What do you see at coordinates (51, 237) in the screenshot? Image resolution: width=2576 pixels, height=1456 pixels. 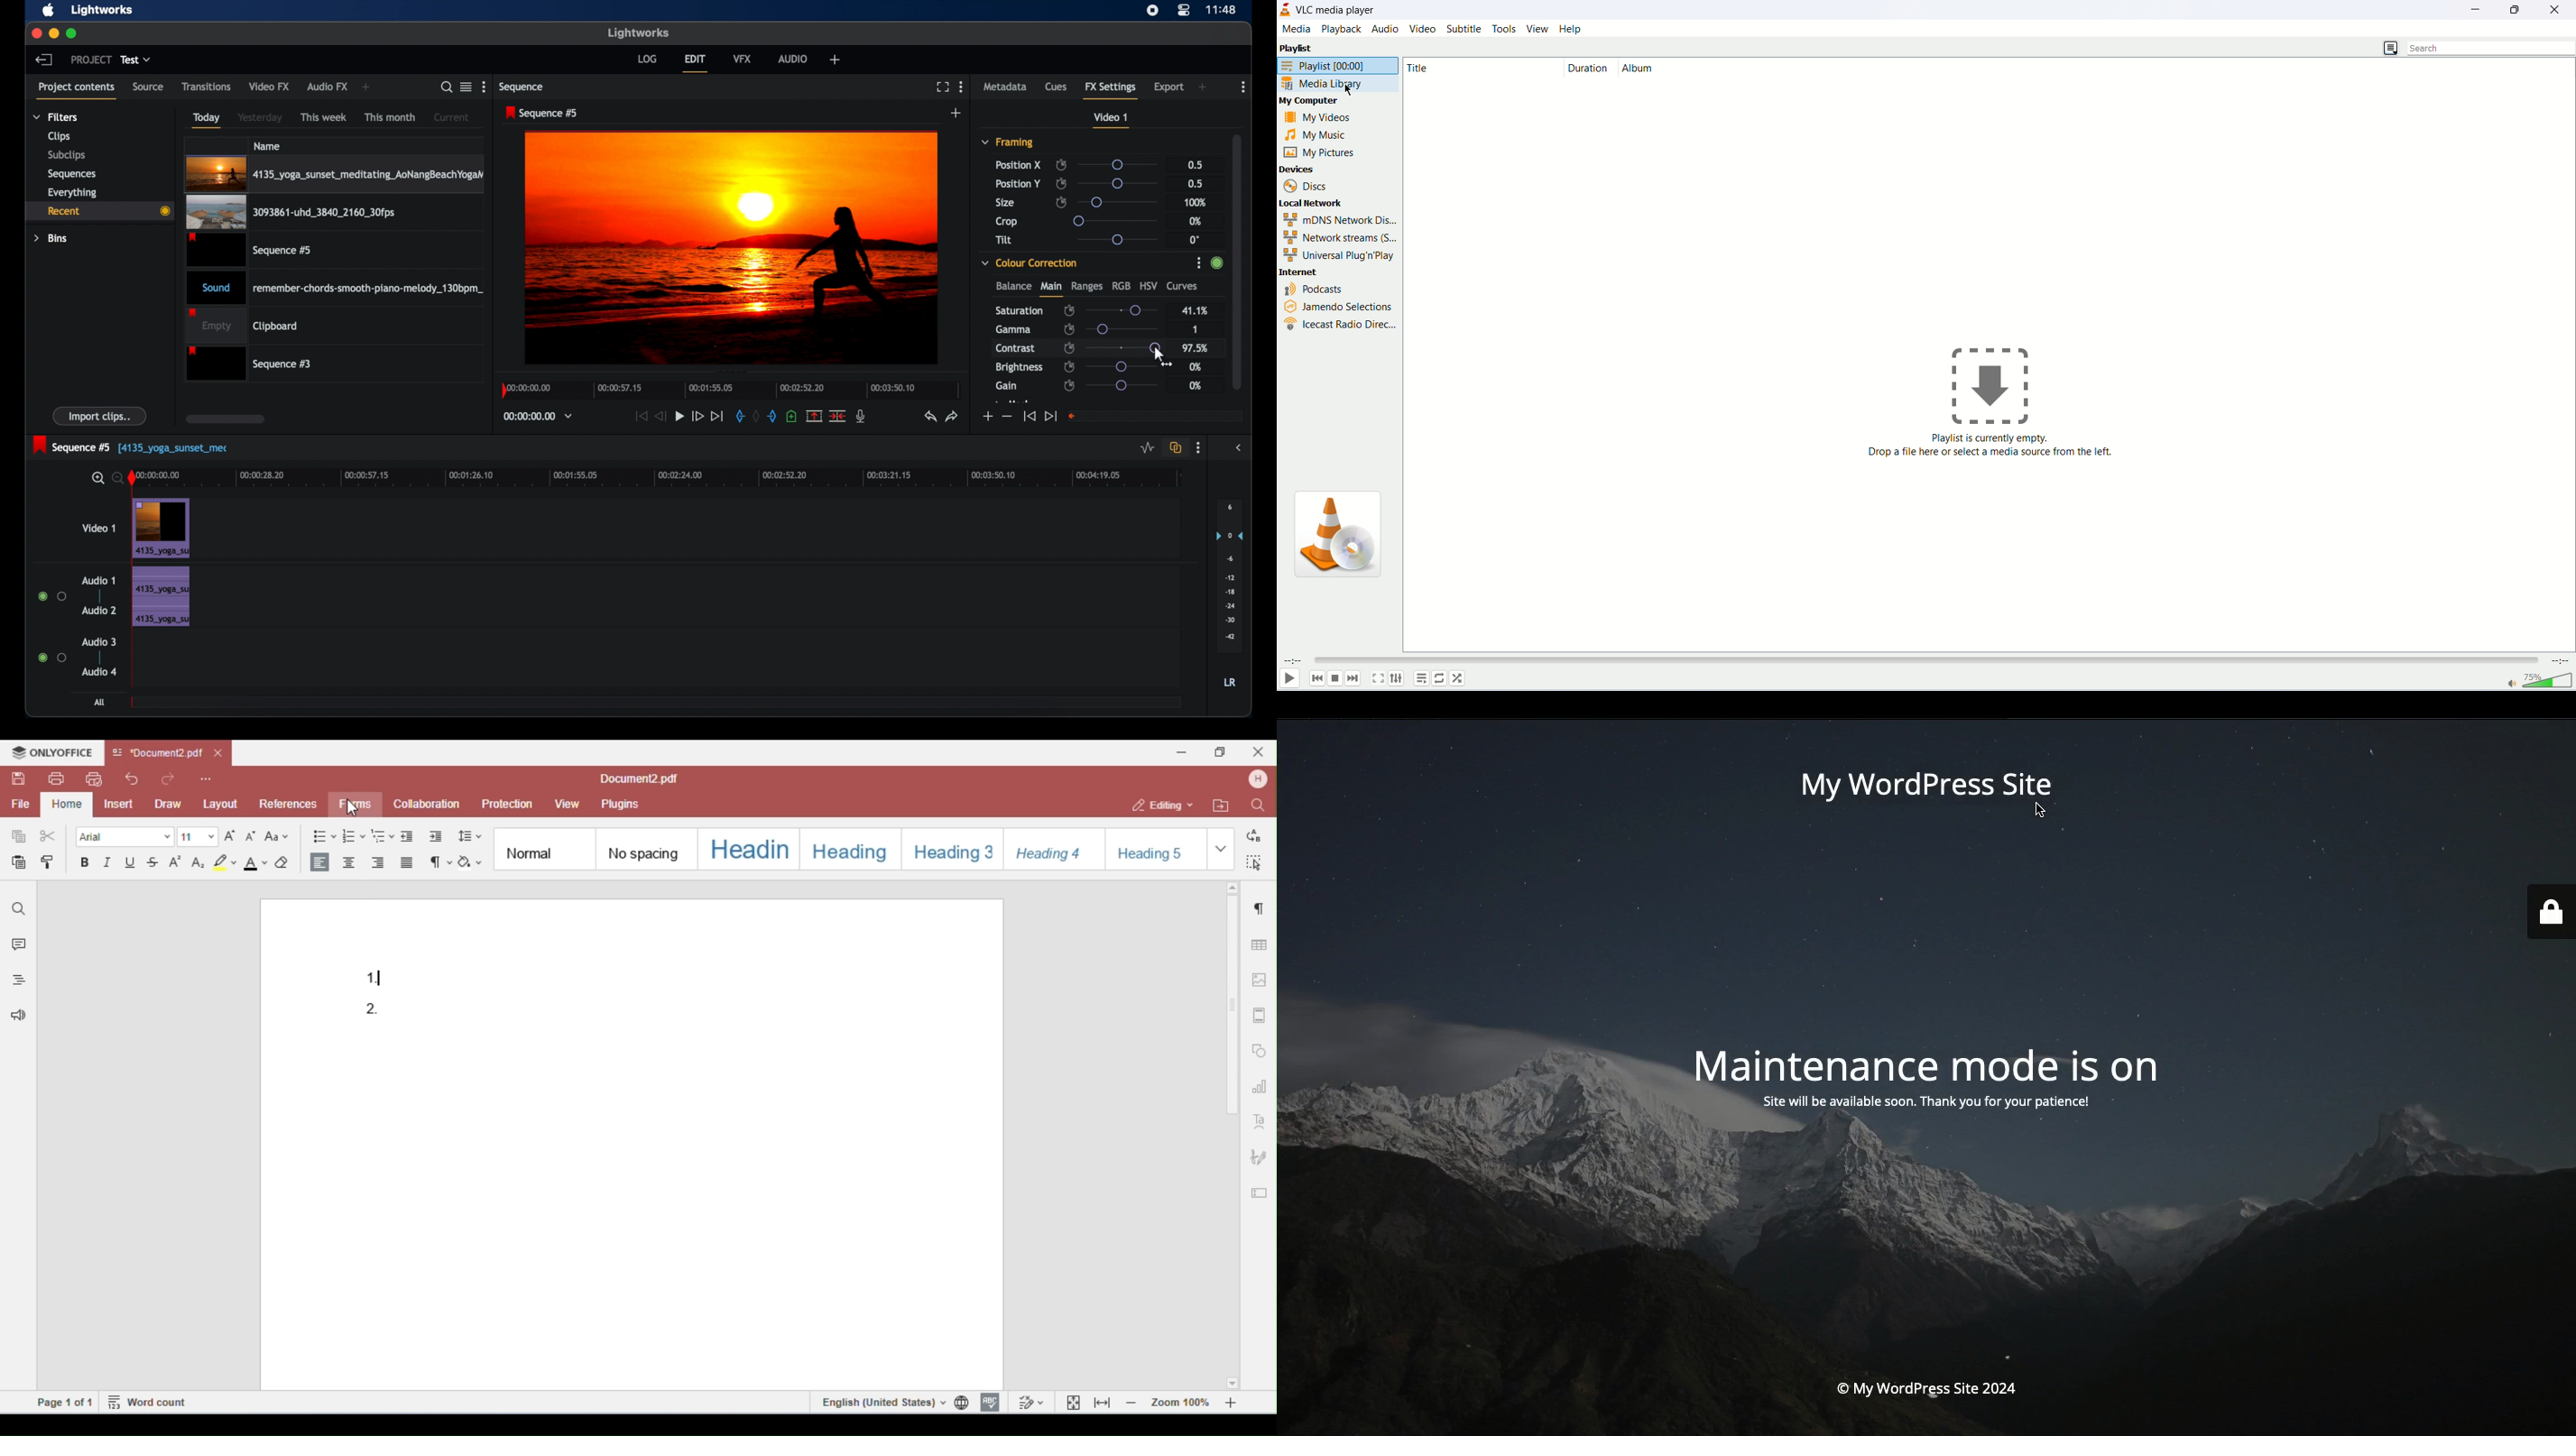 I see `bins` at bounding box center [51, 237].